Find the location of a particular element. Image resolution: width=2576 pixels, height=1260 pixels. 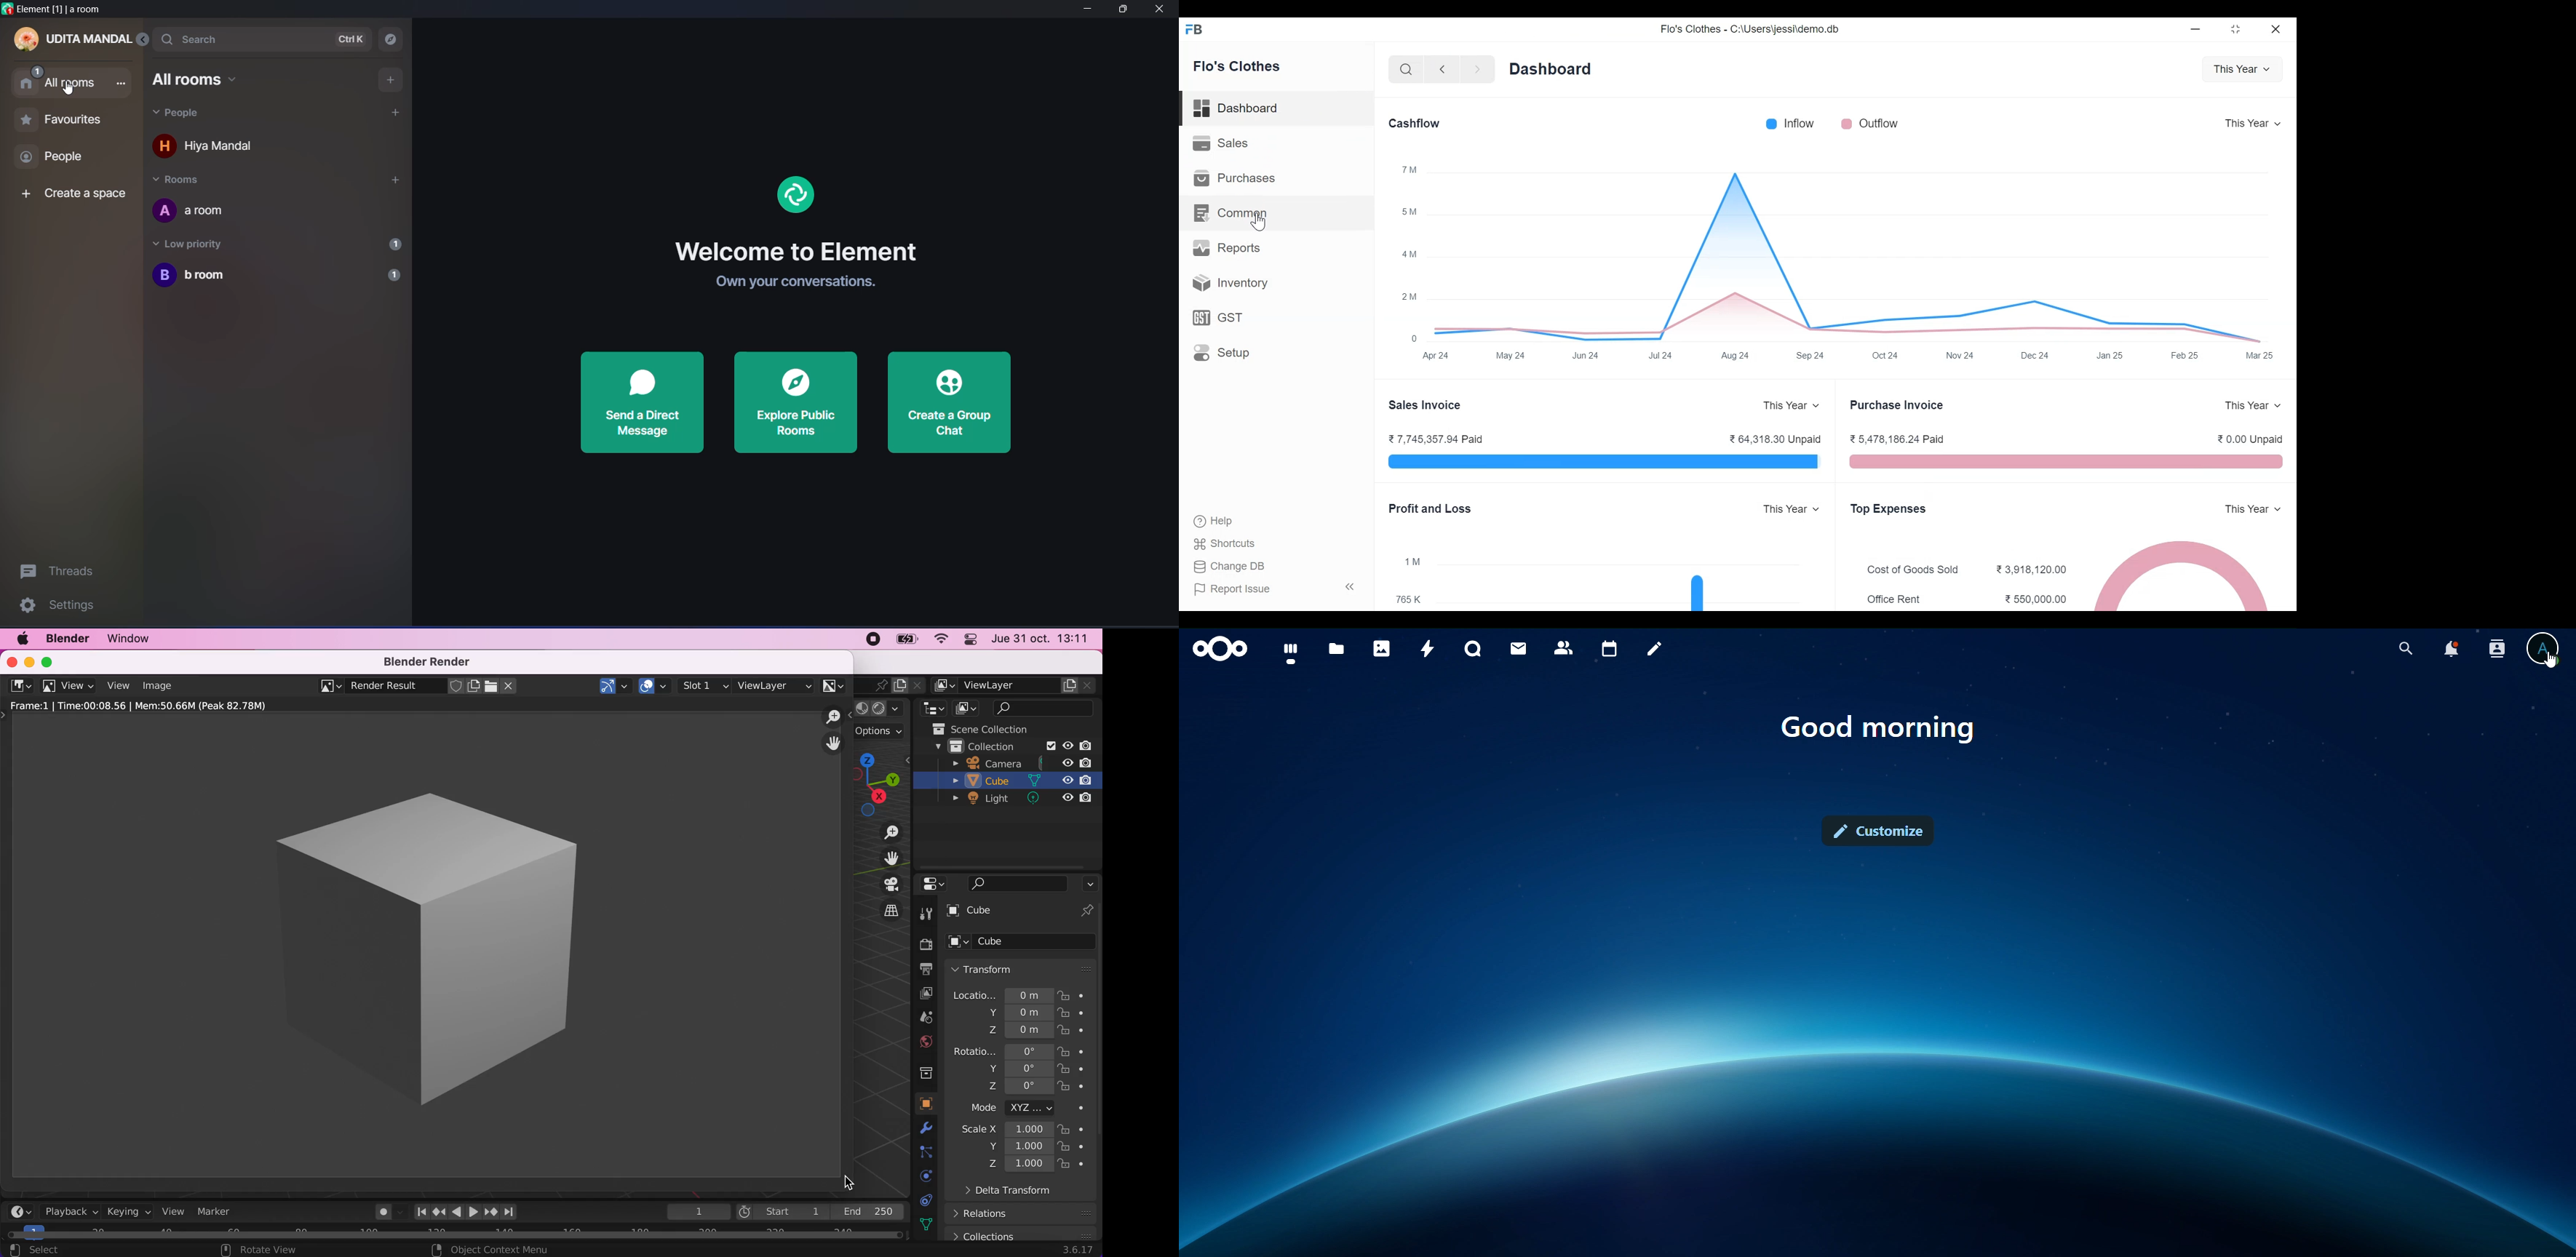

Cashflow is located at coordinates (1414, 123).